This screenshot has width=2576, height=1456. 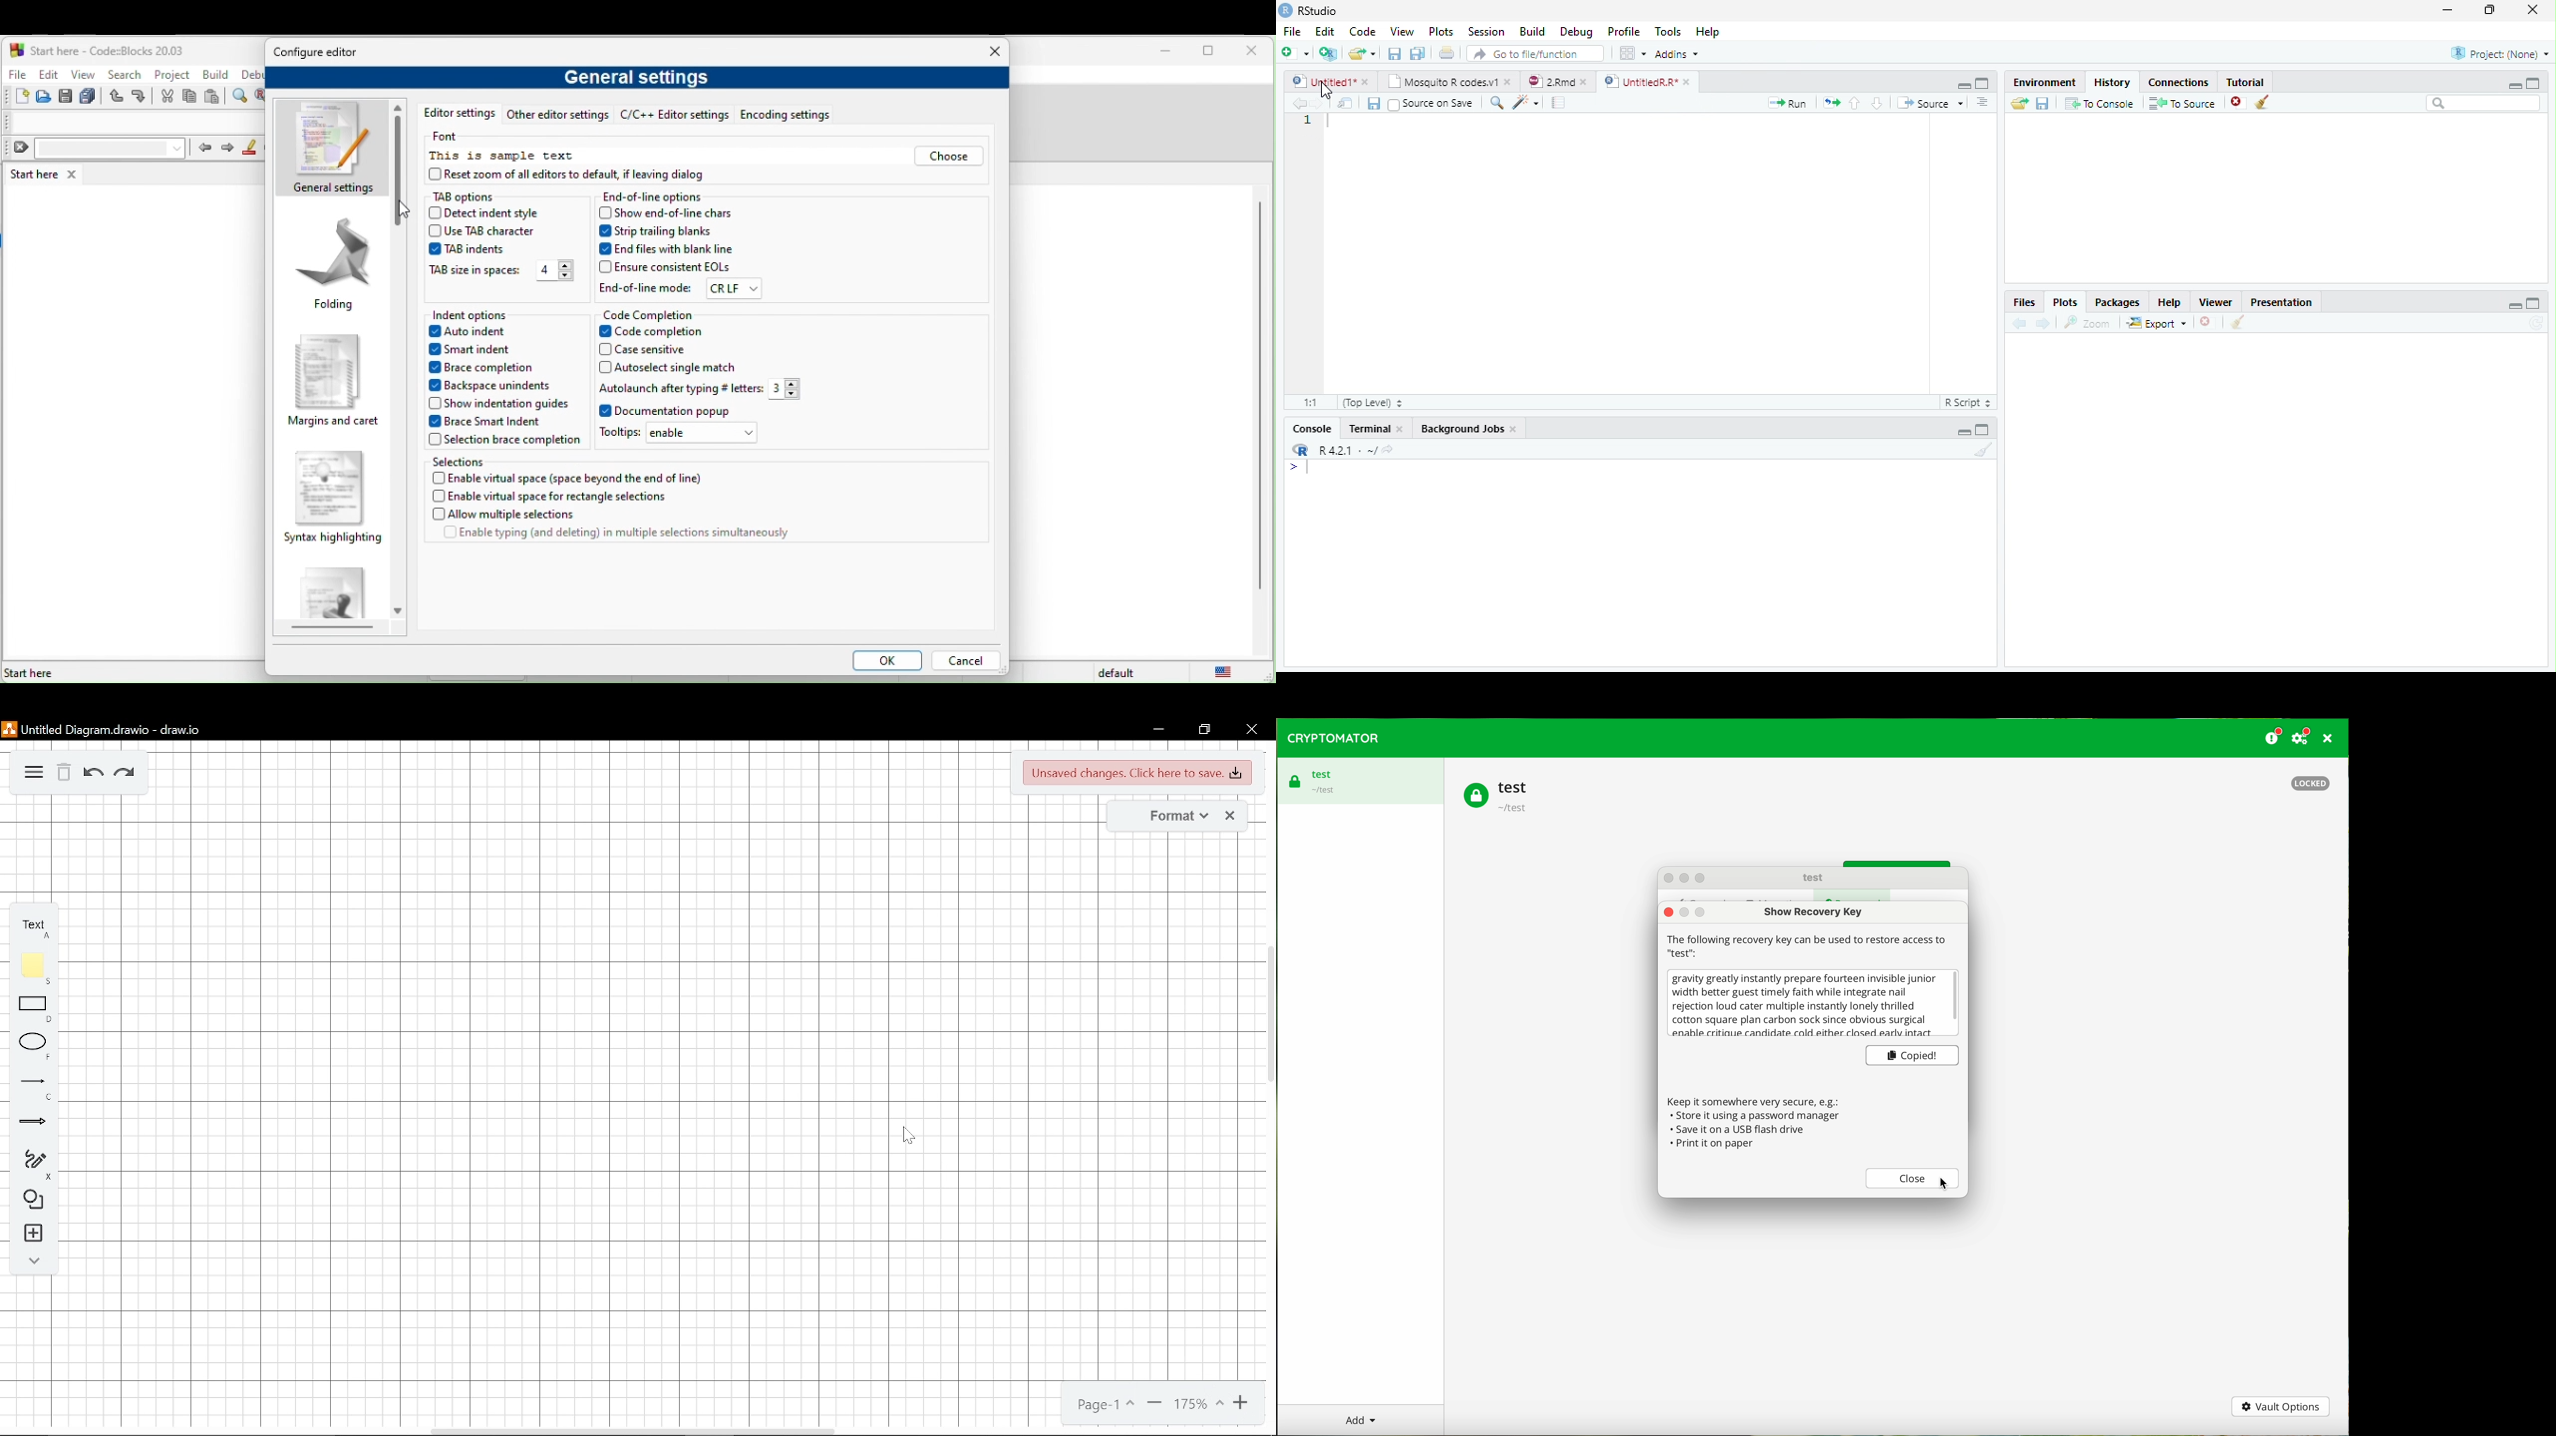 What do you see at coordinates (656, 350) in the screenshot?
I see `case sensitive` at bounding box center [656, 350].